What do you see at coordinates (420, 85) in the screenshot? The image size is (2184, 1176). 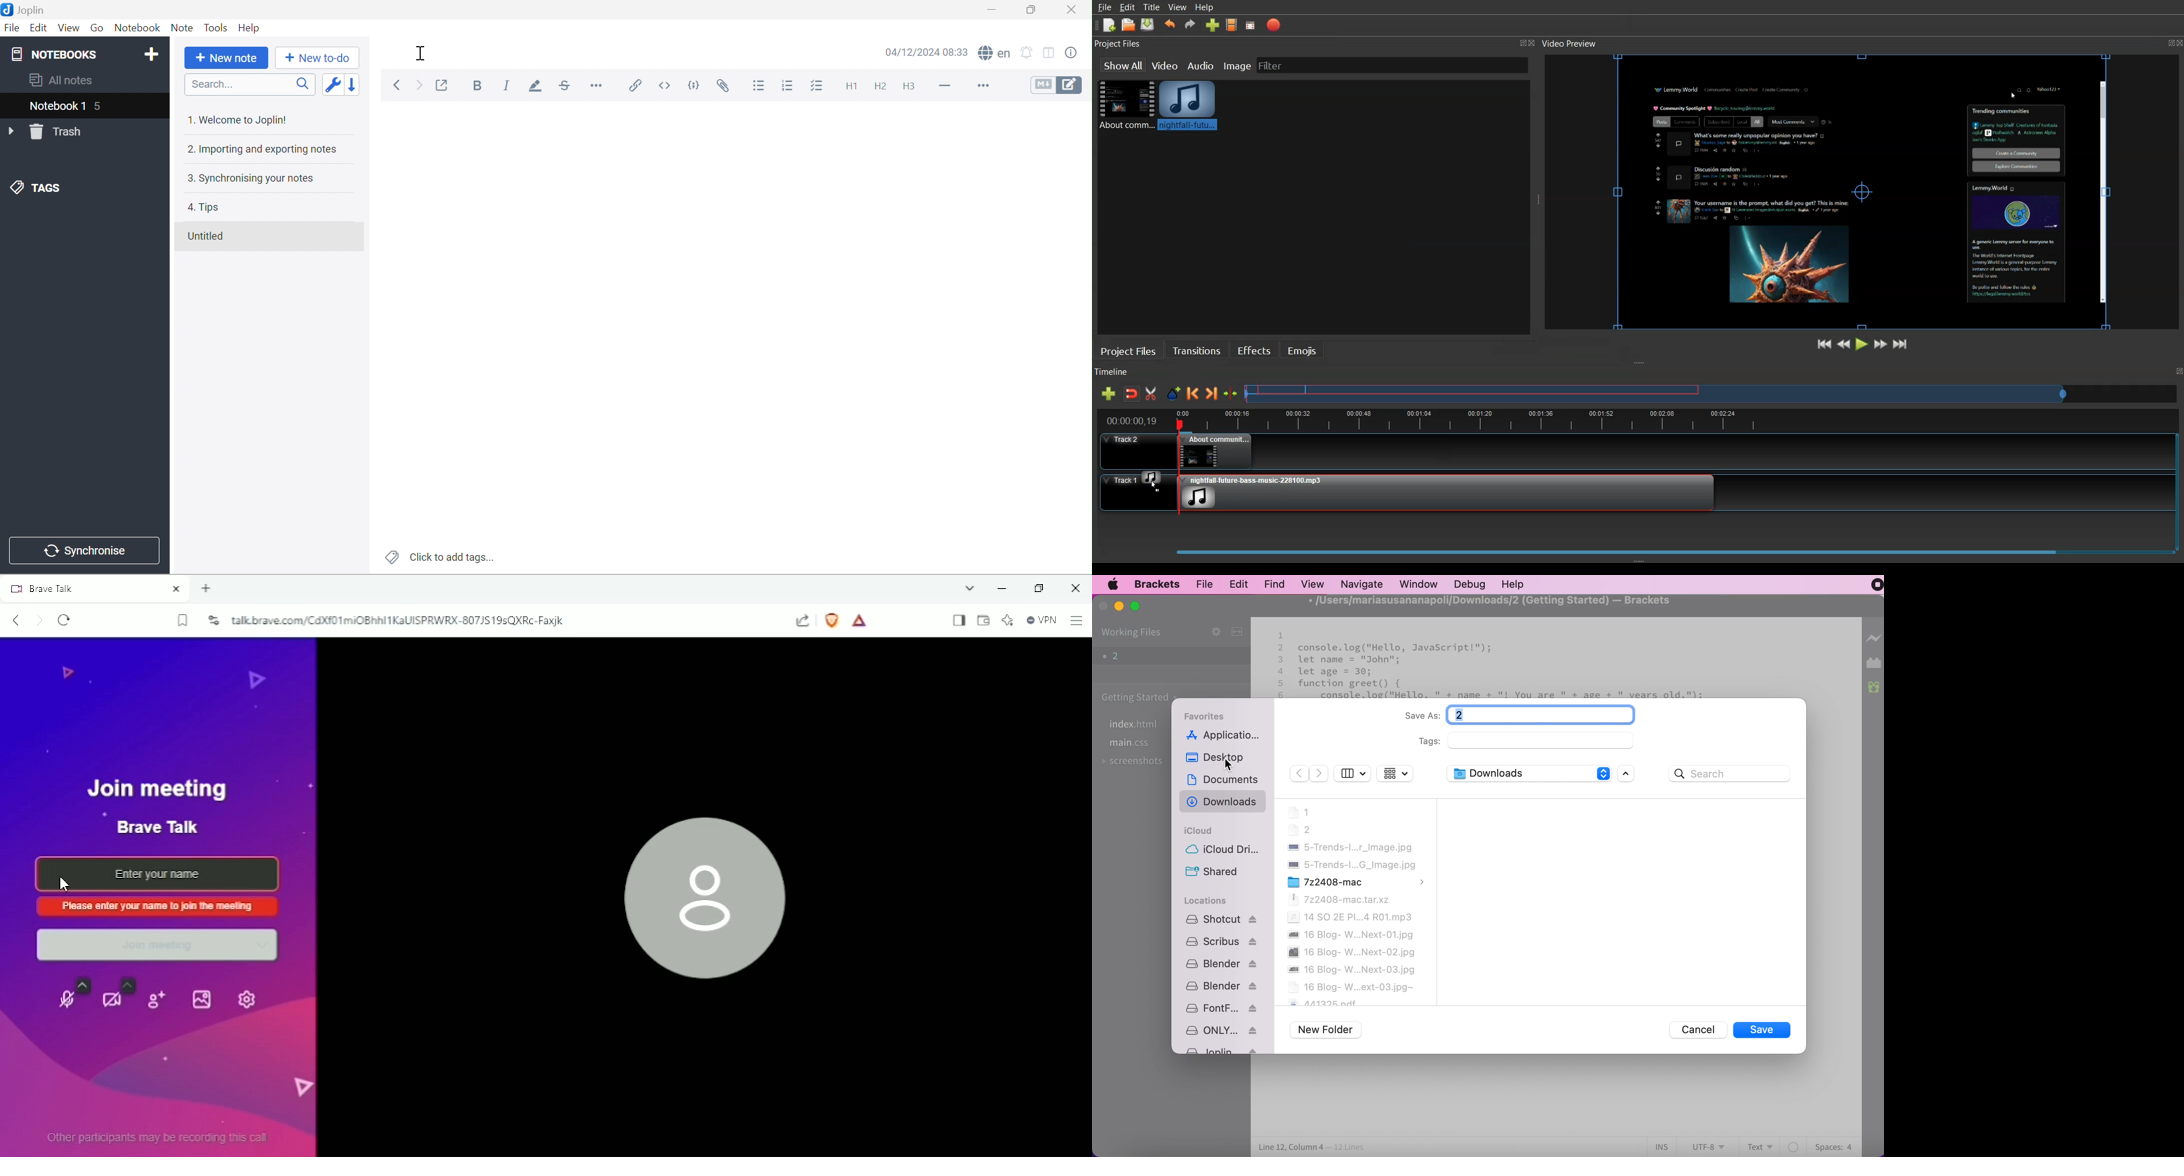 I see `Forward` at bounding box center [420, 85].